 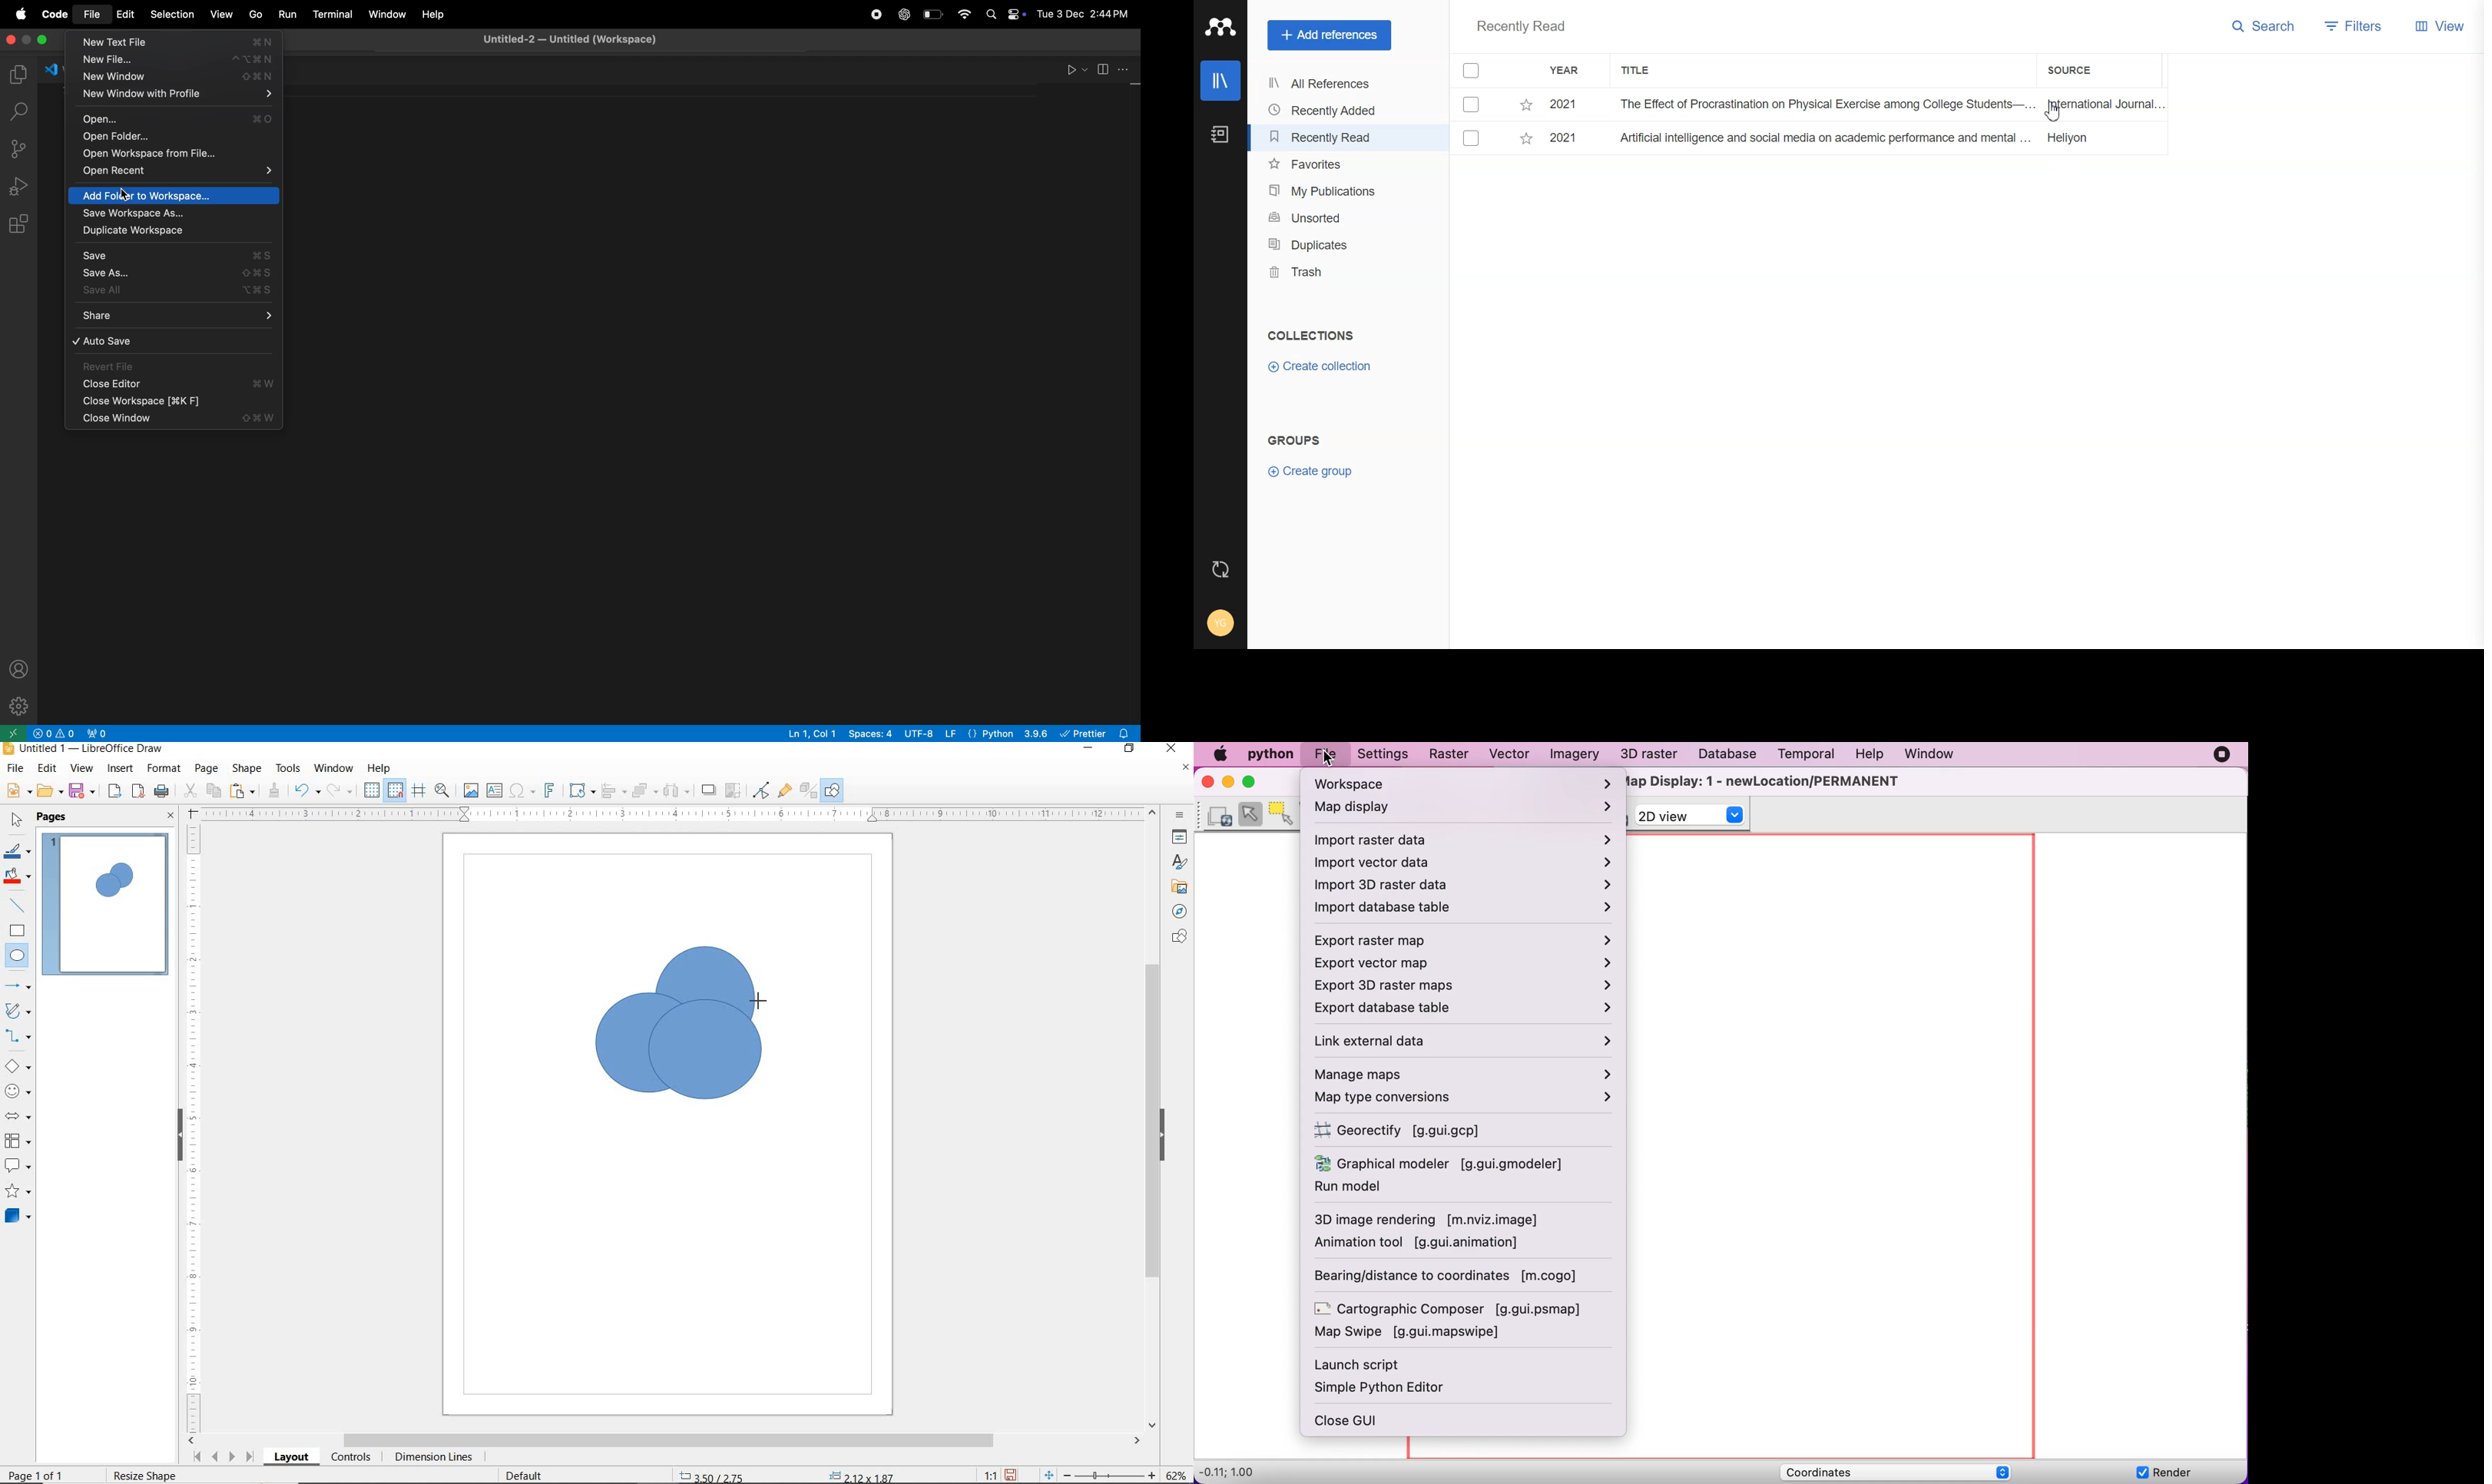 I want to click on SCROLL NEXT, so click(x=222, y=1456).